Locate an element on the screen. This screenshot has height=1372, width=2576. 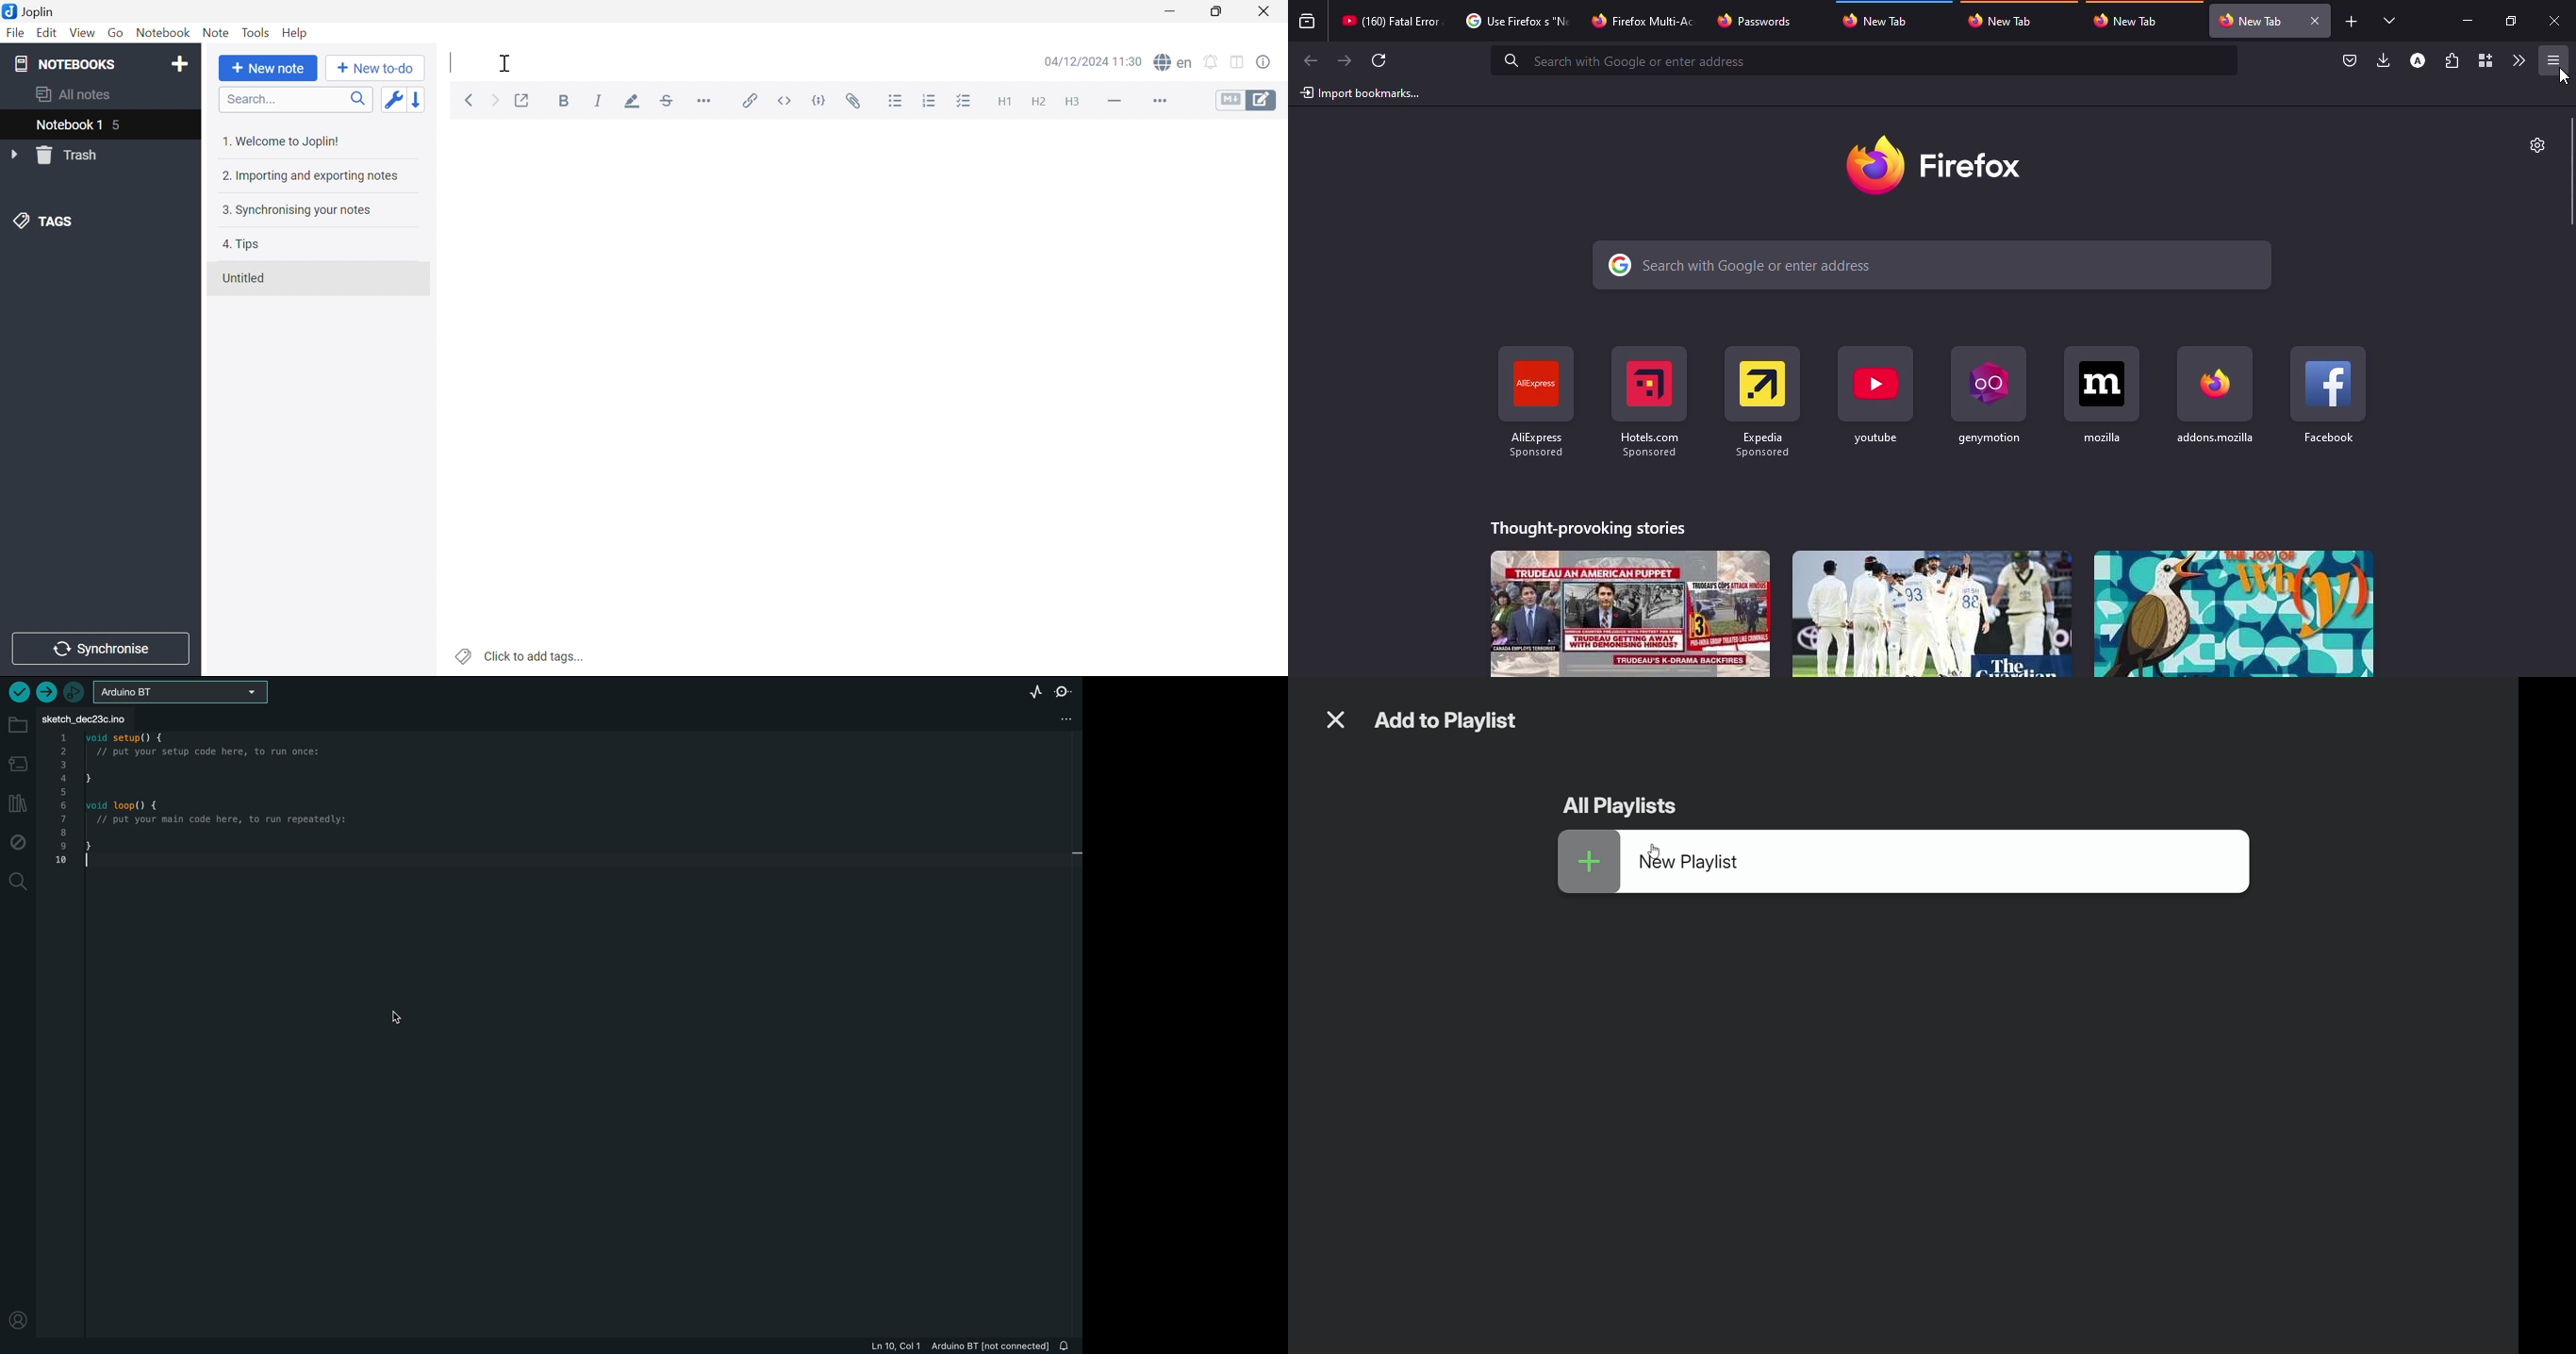
Cursor is located at coordinates (506, 66).